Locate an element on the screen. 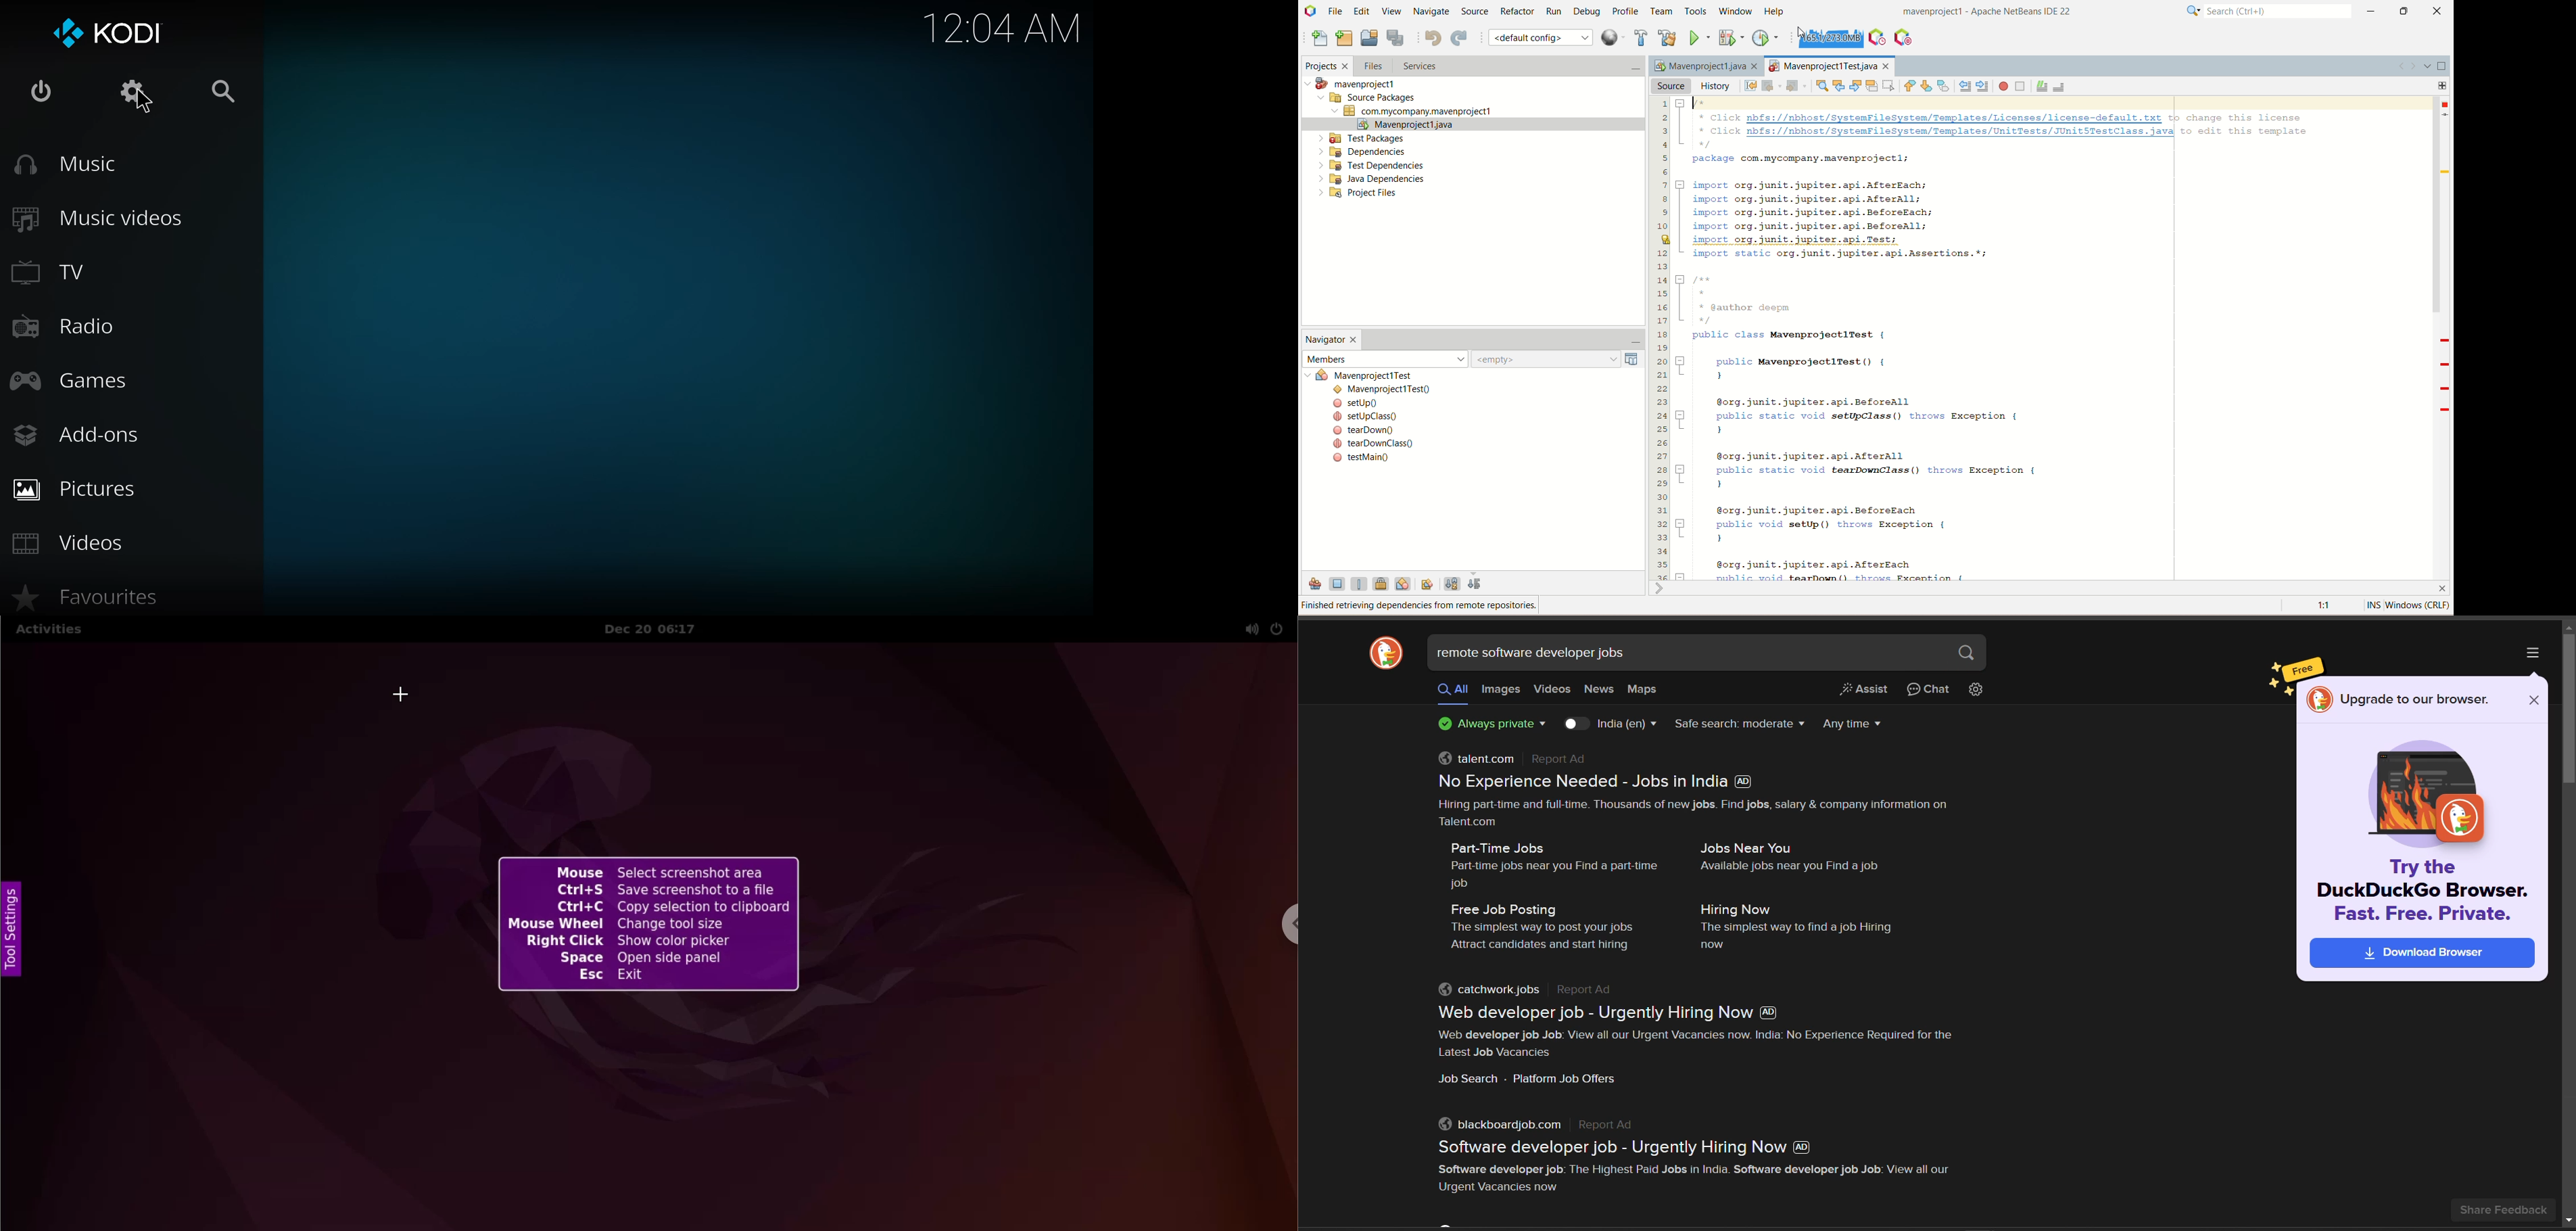  debug is located at coordinates (1590, 13).